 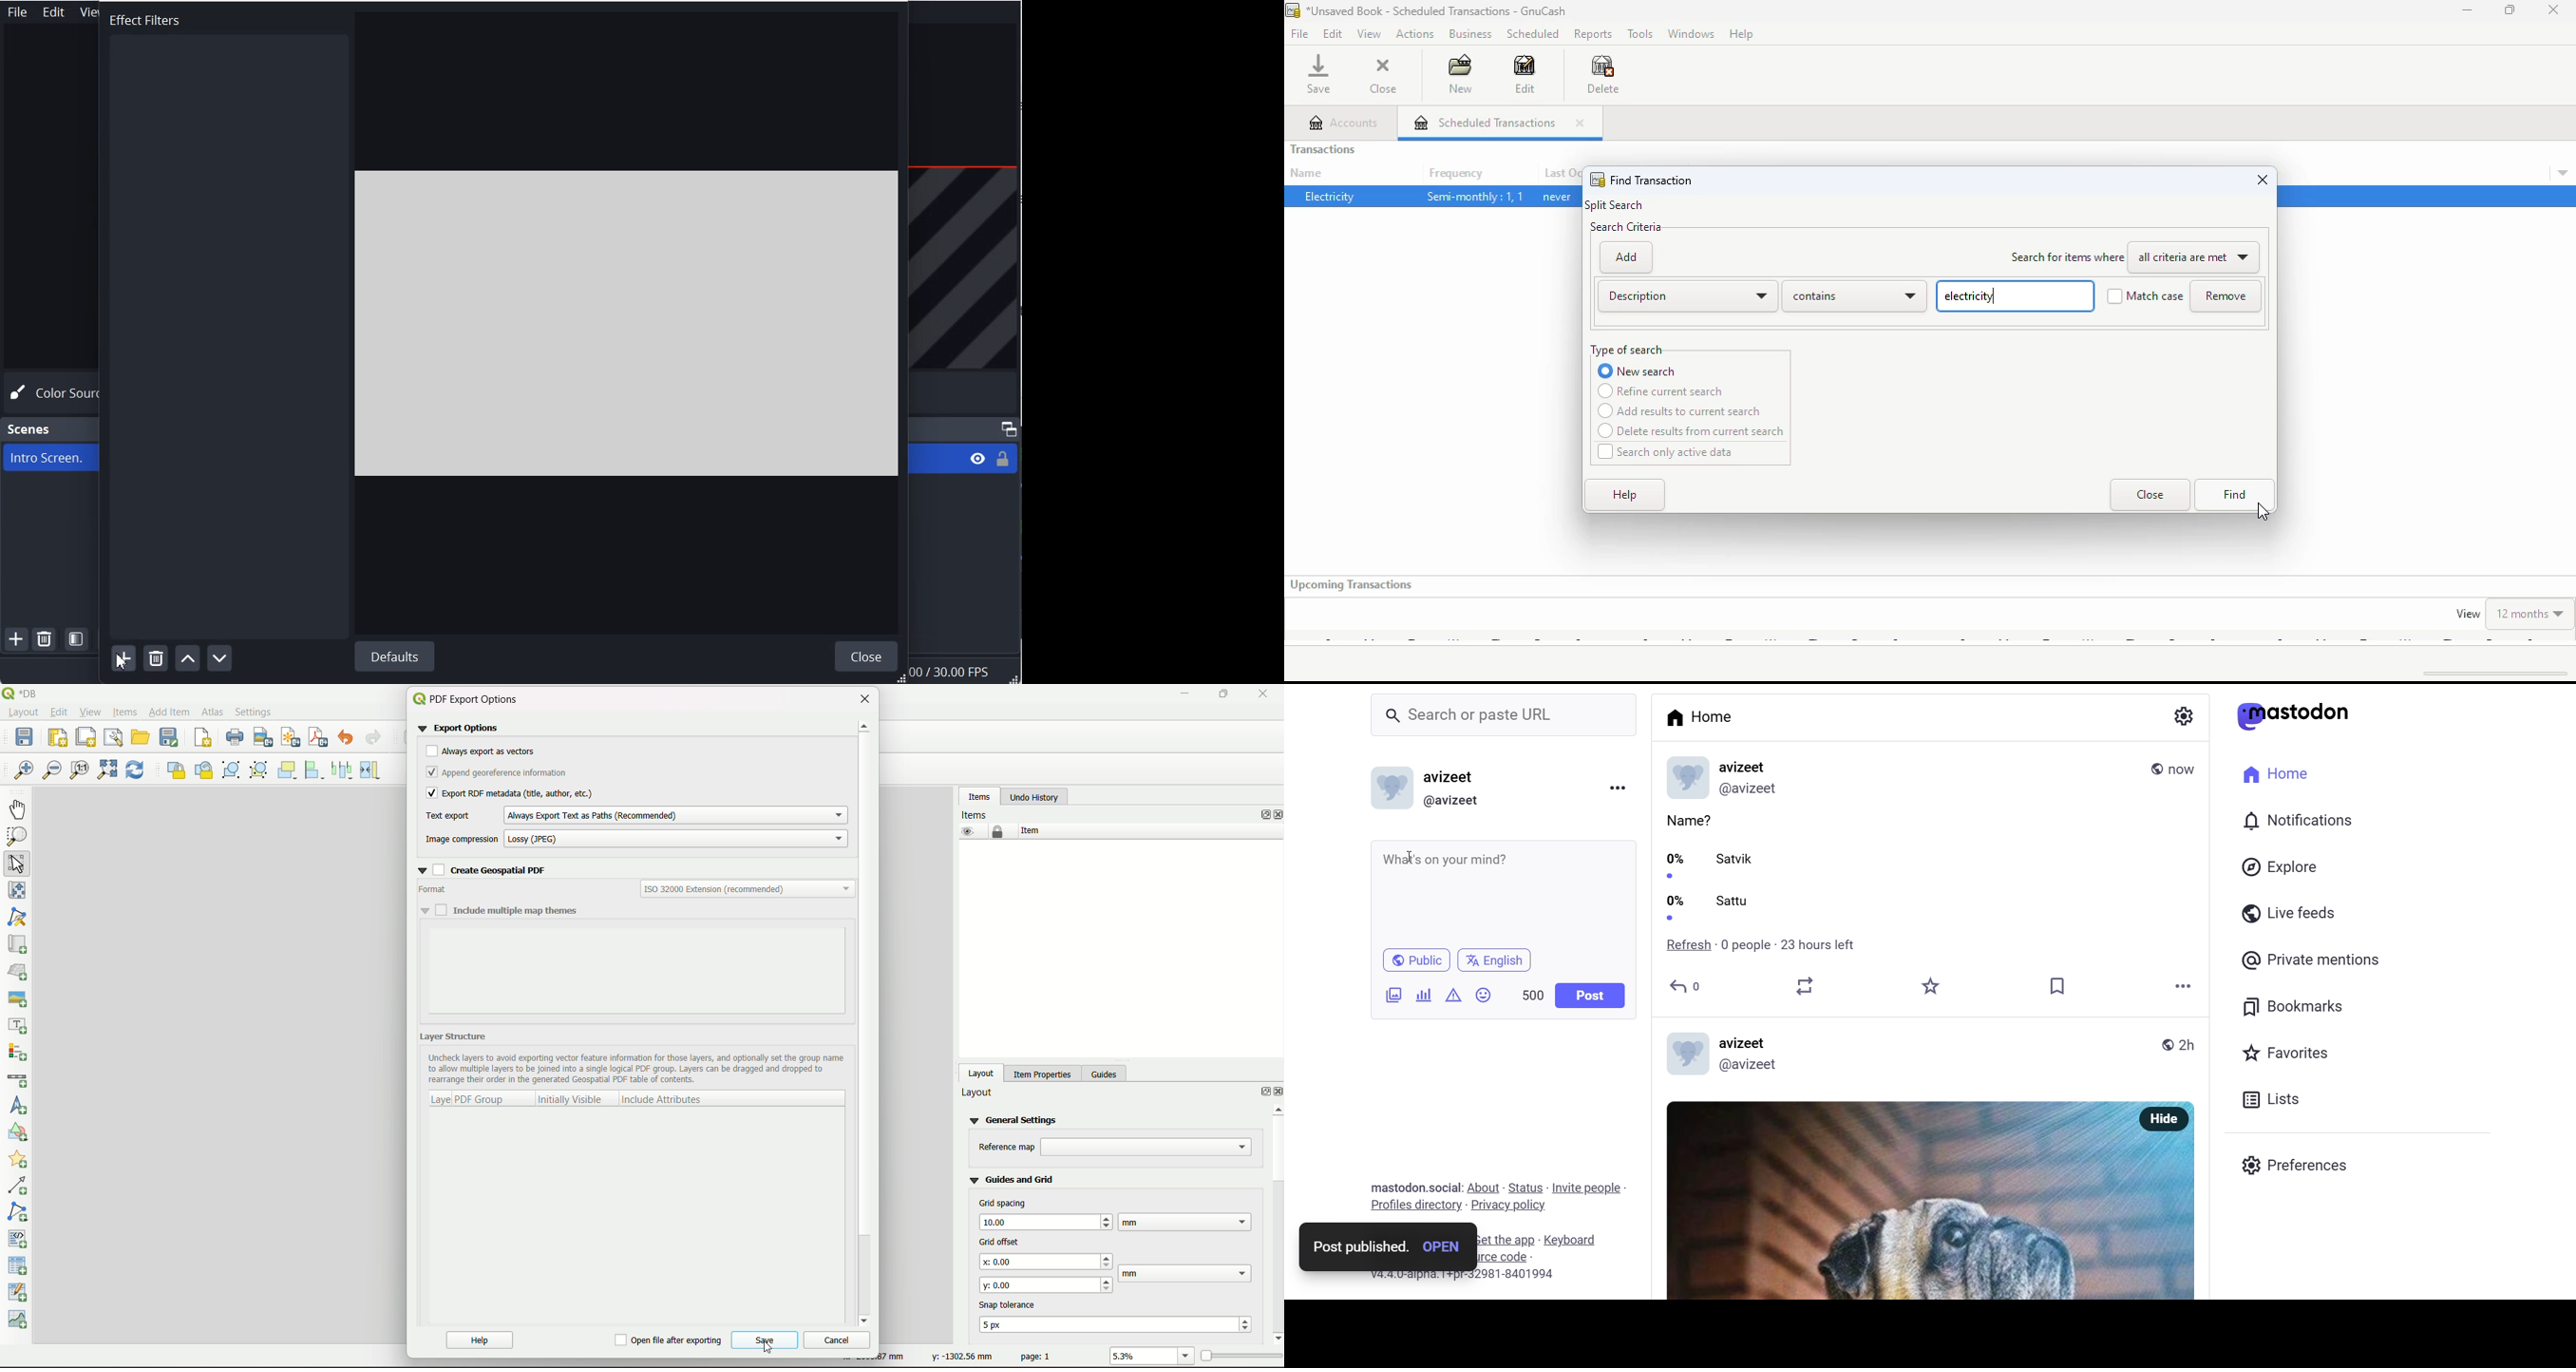 What do you see at coordinates (960, 1357) in the screenshot?
I see `y:-1302.56 mm` at bounding box center [960, 1357].